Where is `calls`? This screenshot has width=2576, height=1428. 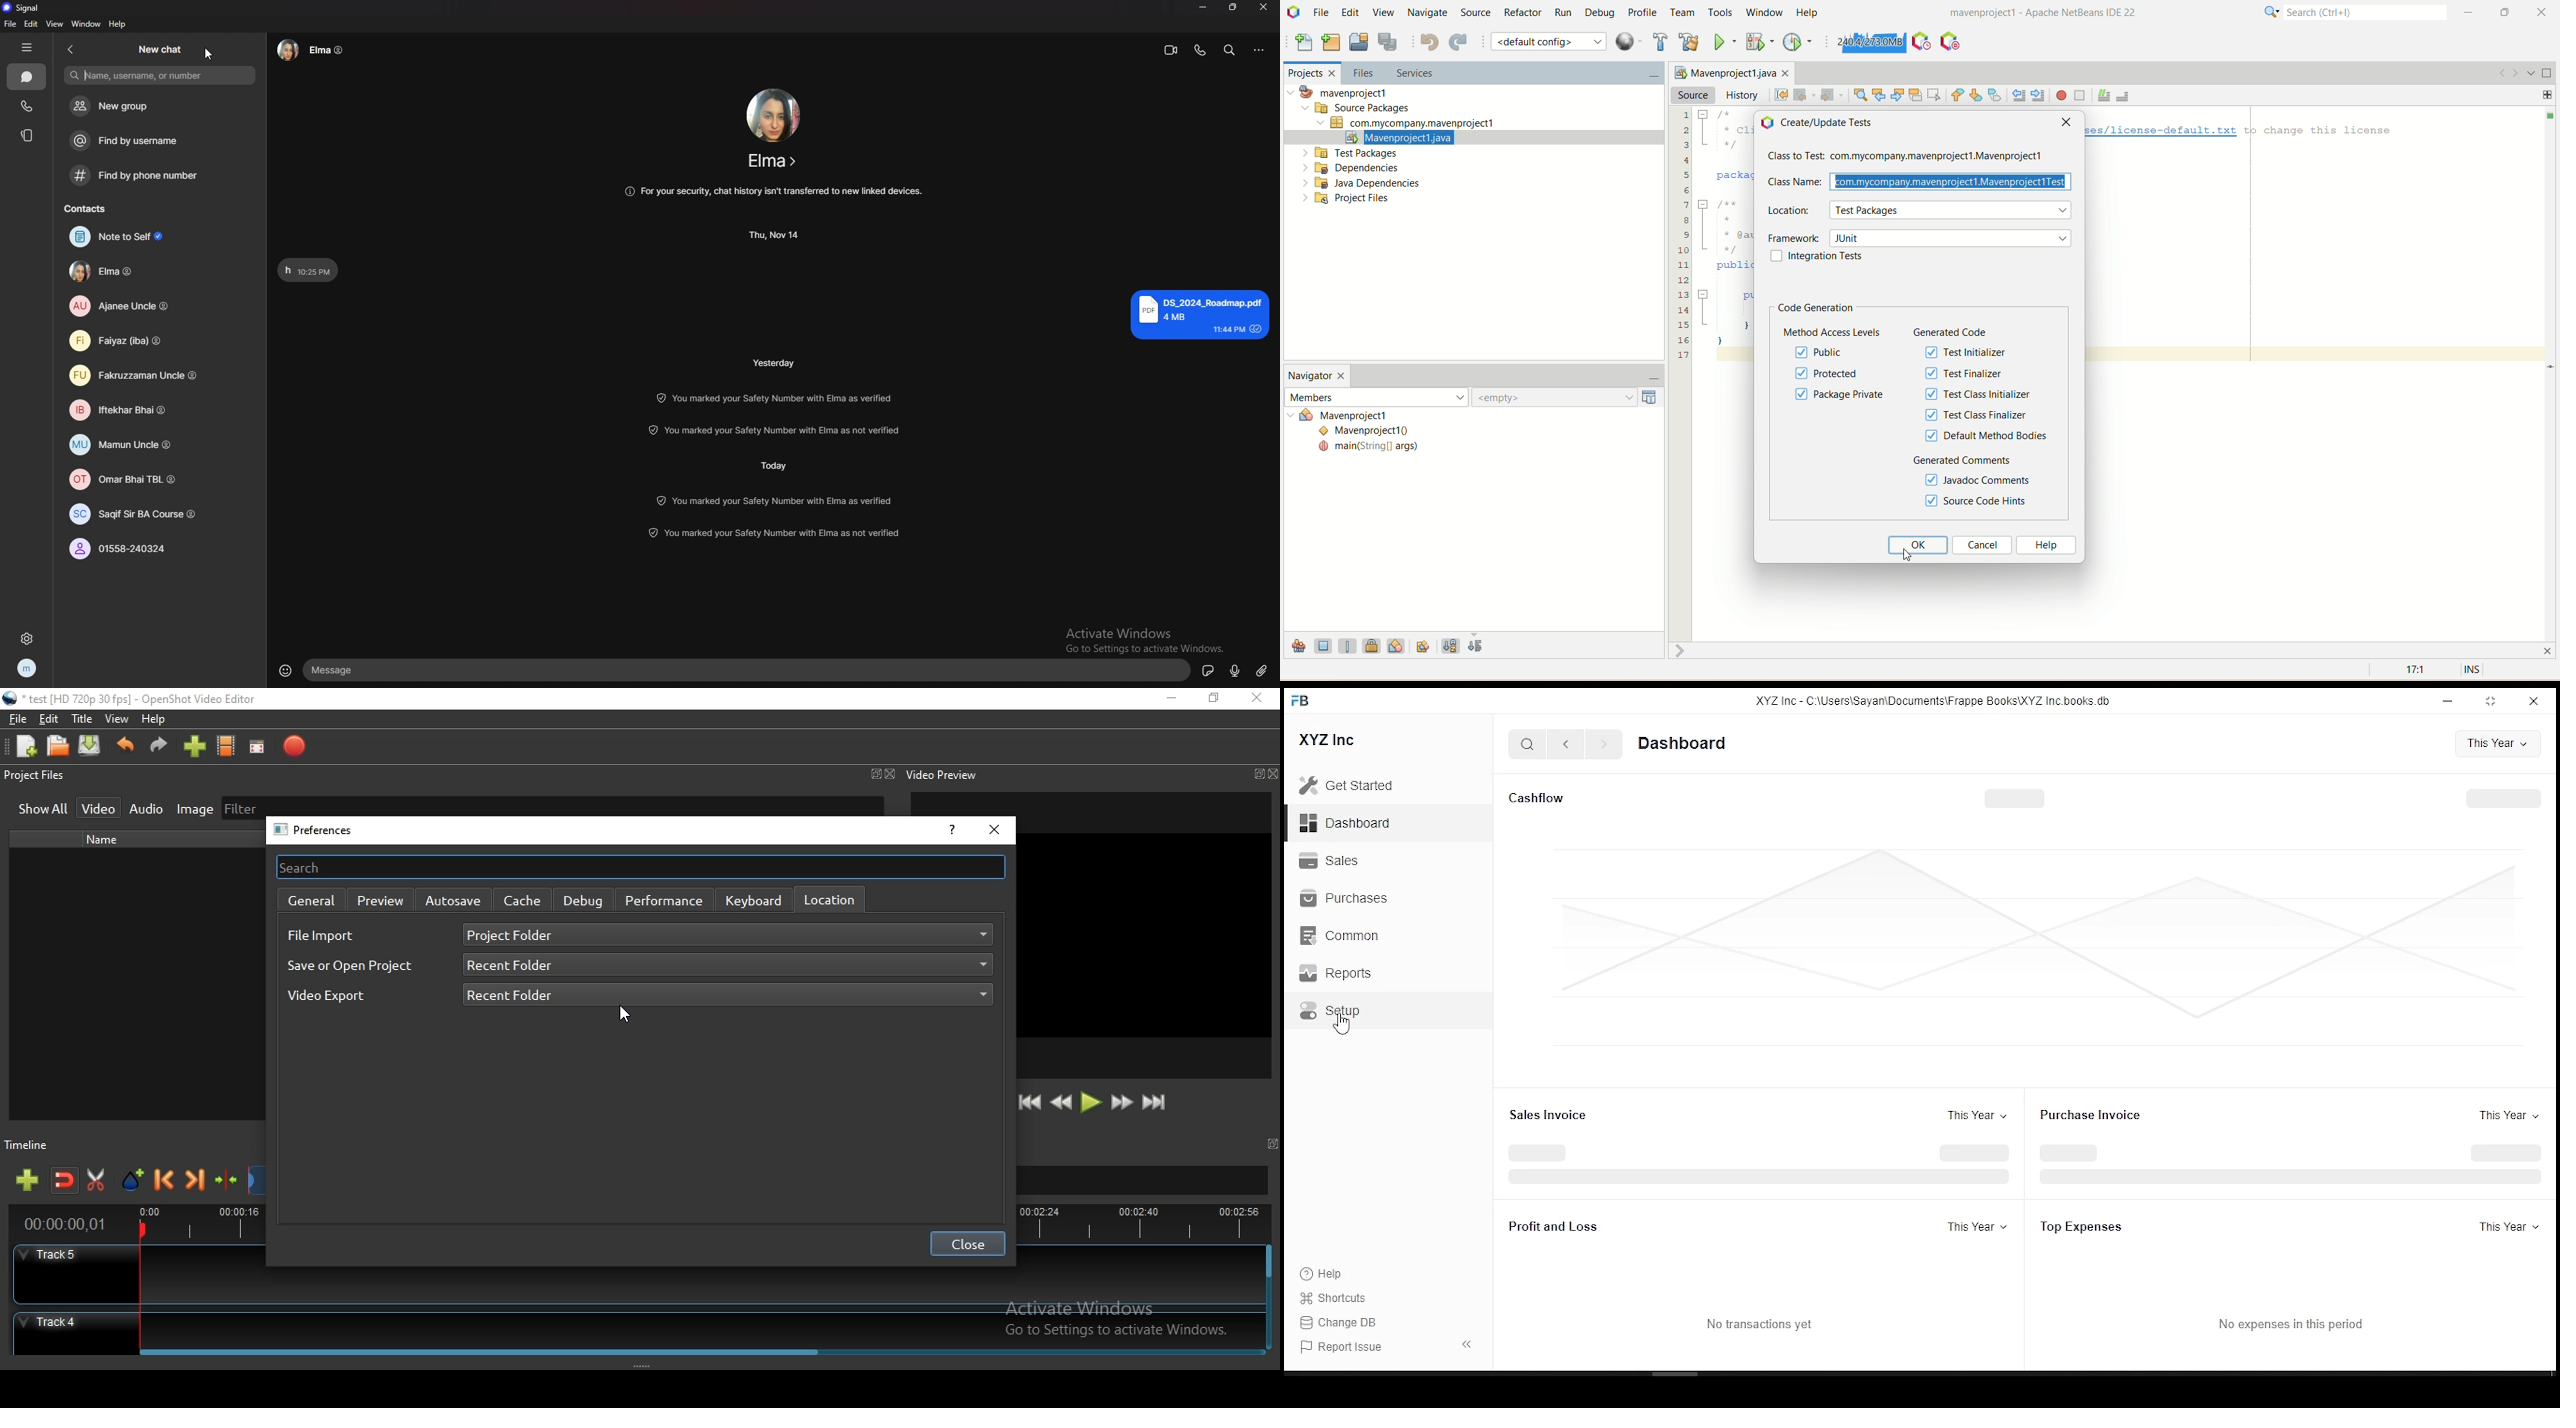 calls is located at coordinates (27, 106).